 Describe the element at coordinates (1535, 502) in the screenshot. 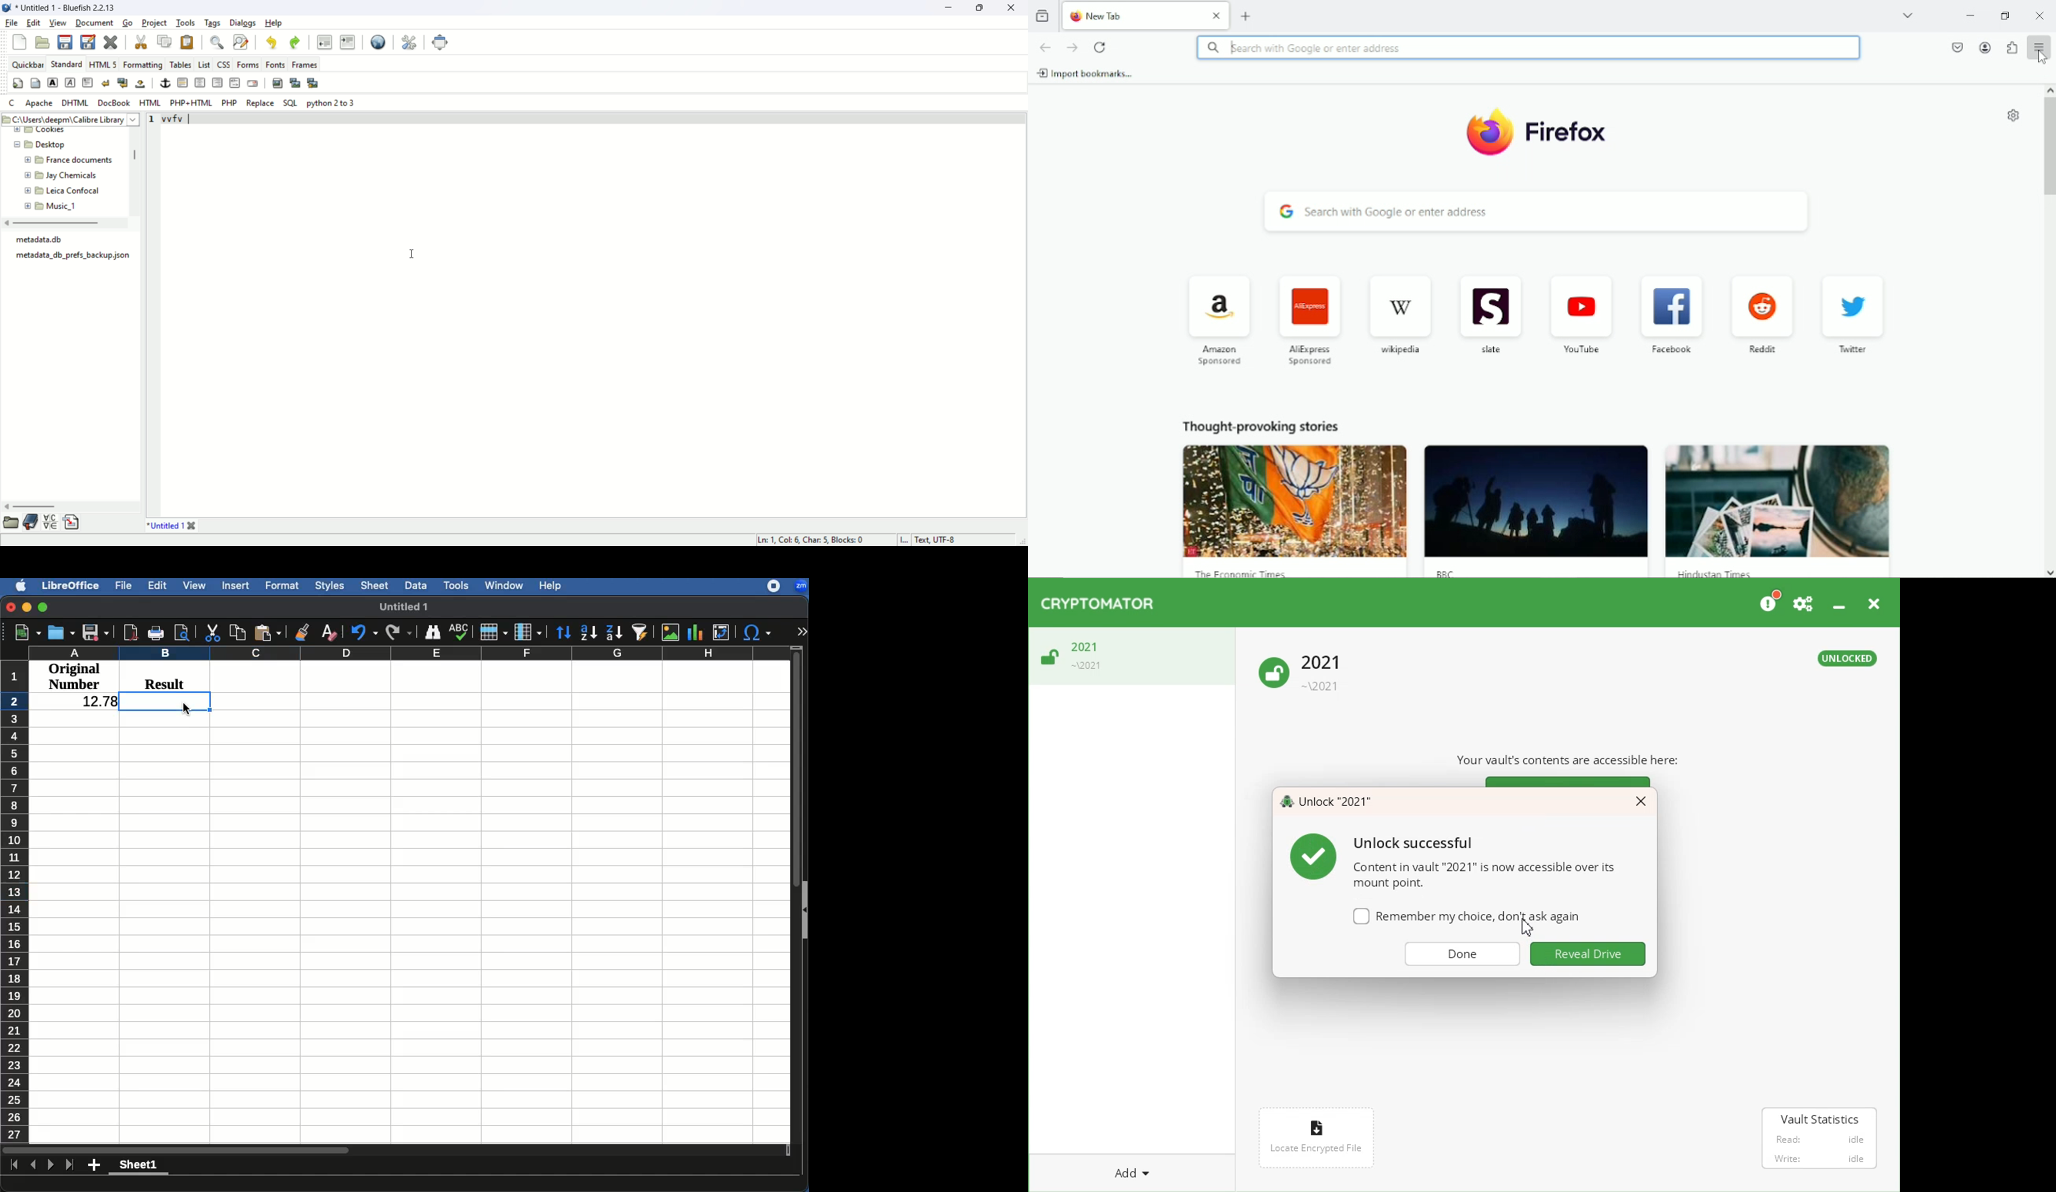

I see `image` at that location.